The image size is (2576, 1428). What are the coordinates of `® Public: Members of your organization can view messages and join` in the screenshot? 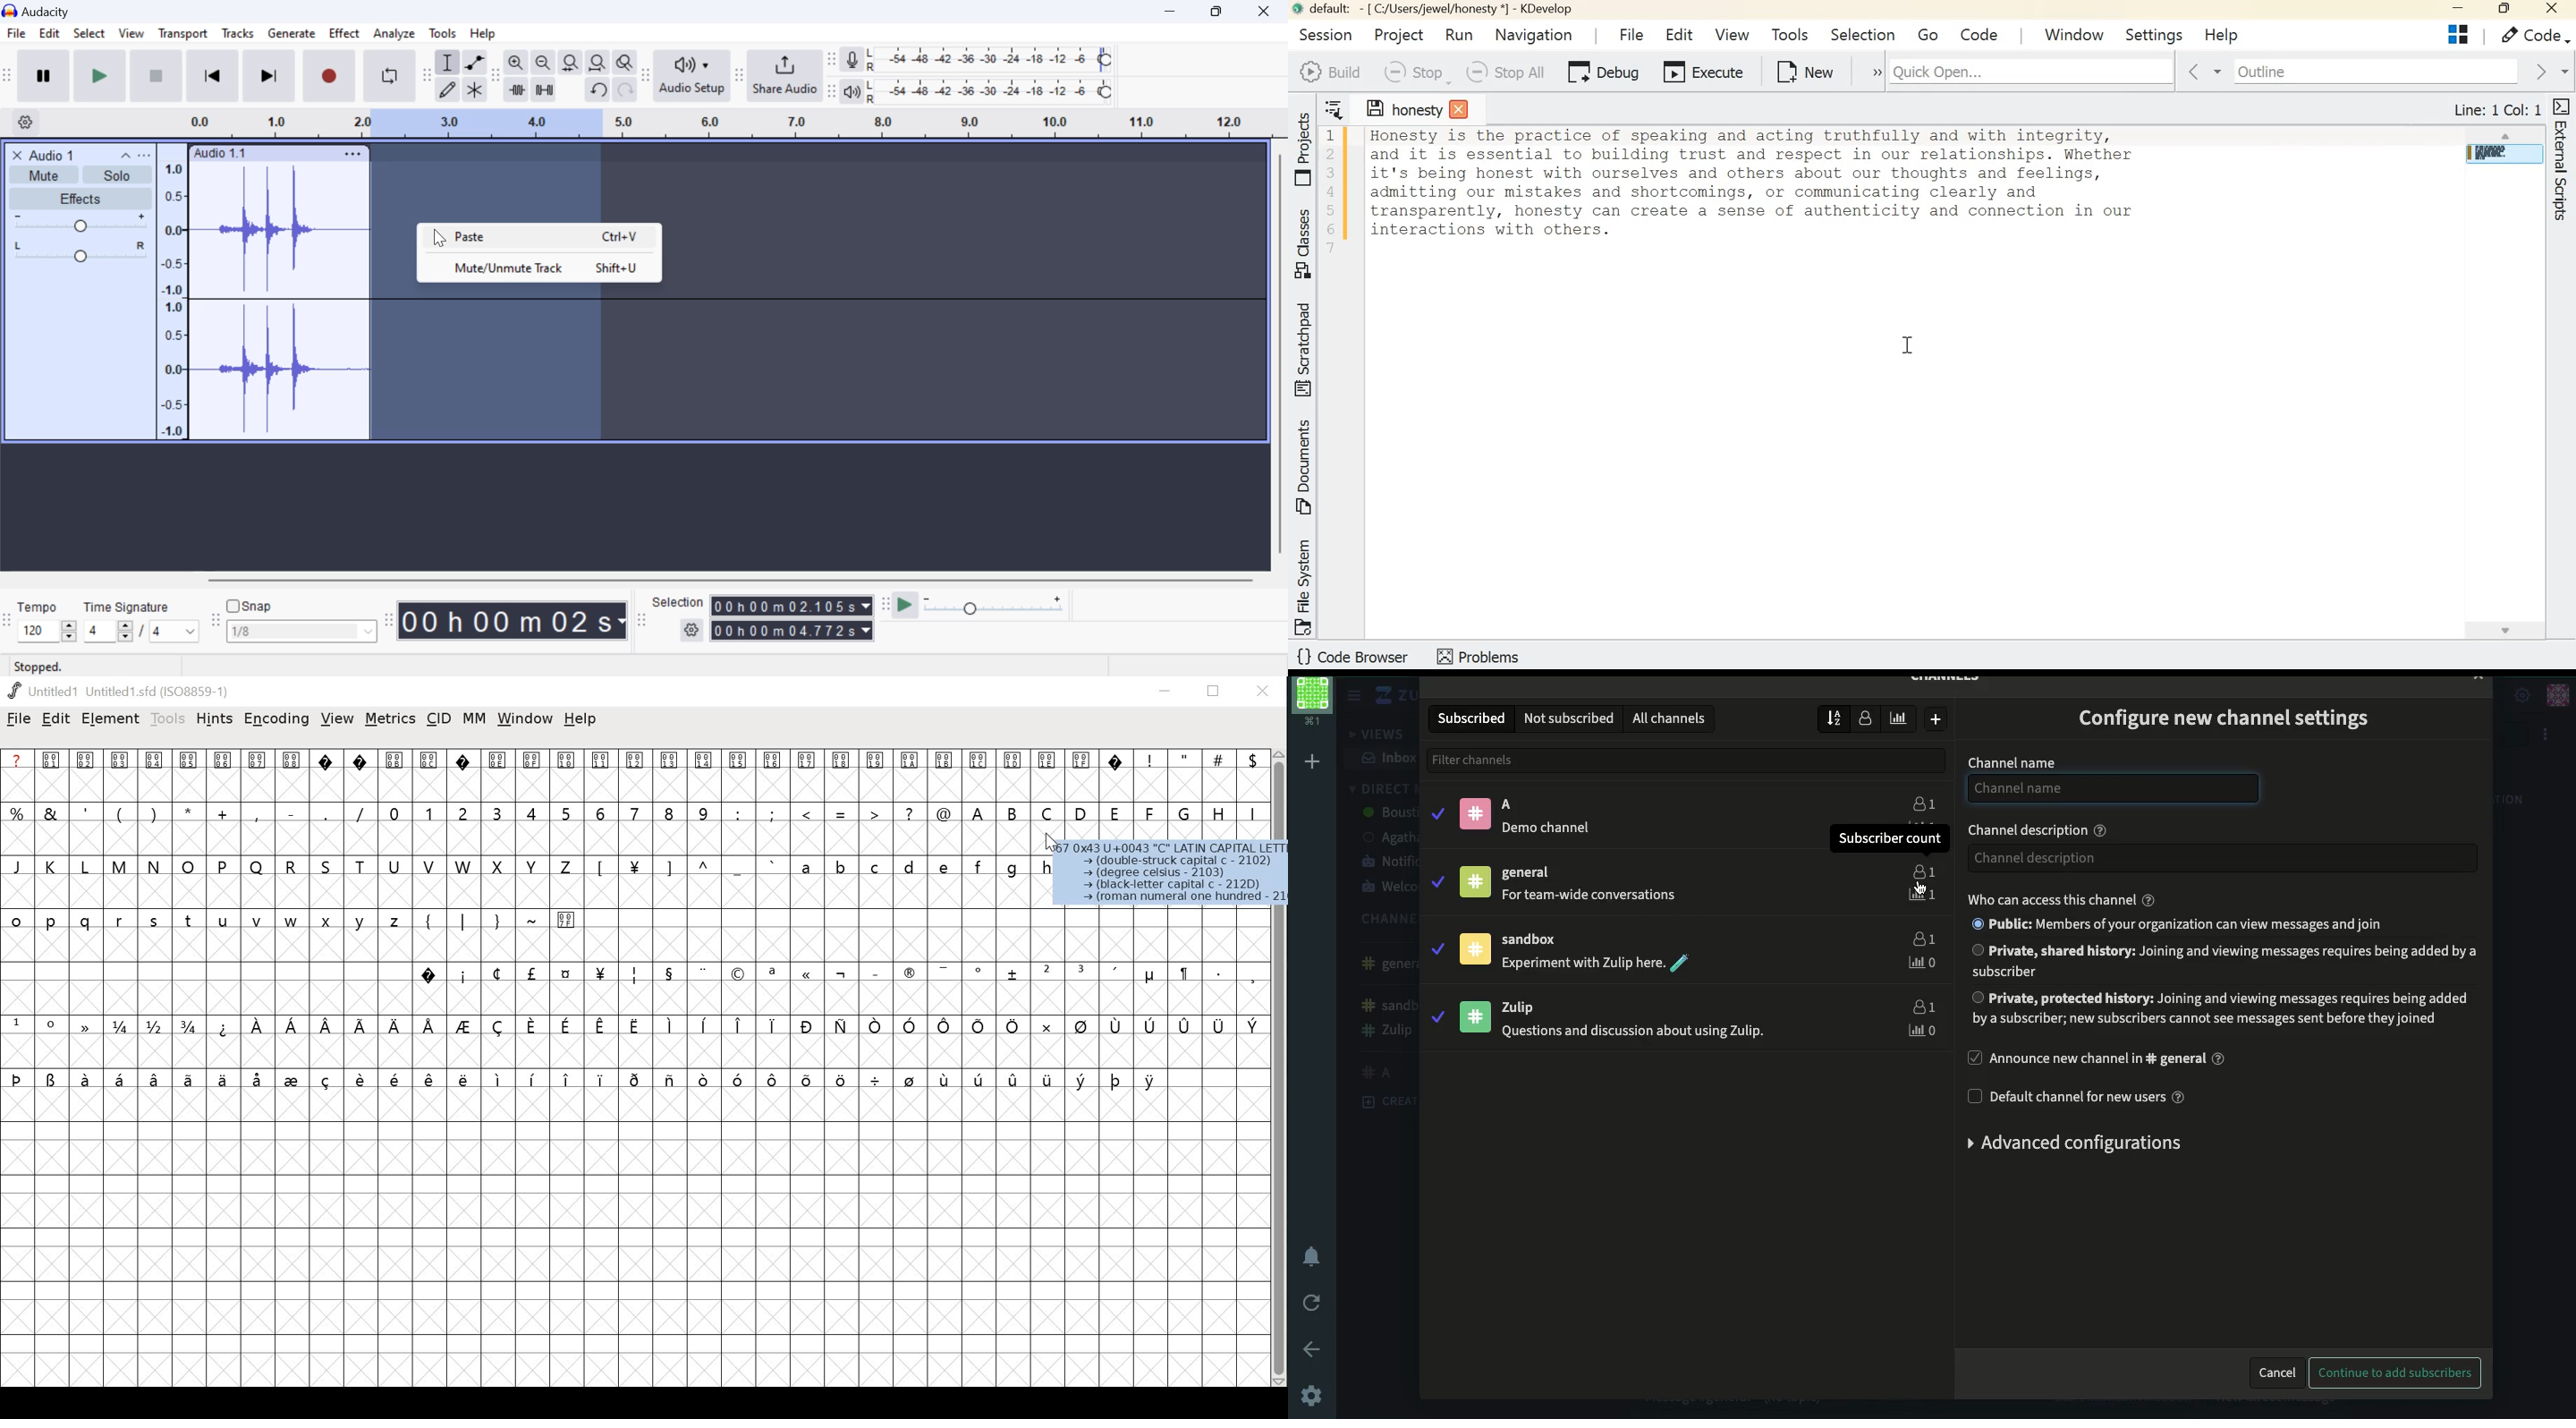 It's located at (2213, 923).